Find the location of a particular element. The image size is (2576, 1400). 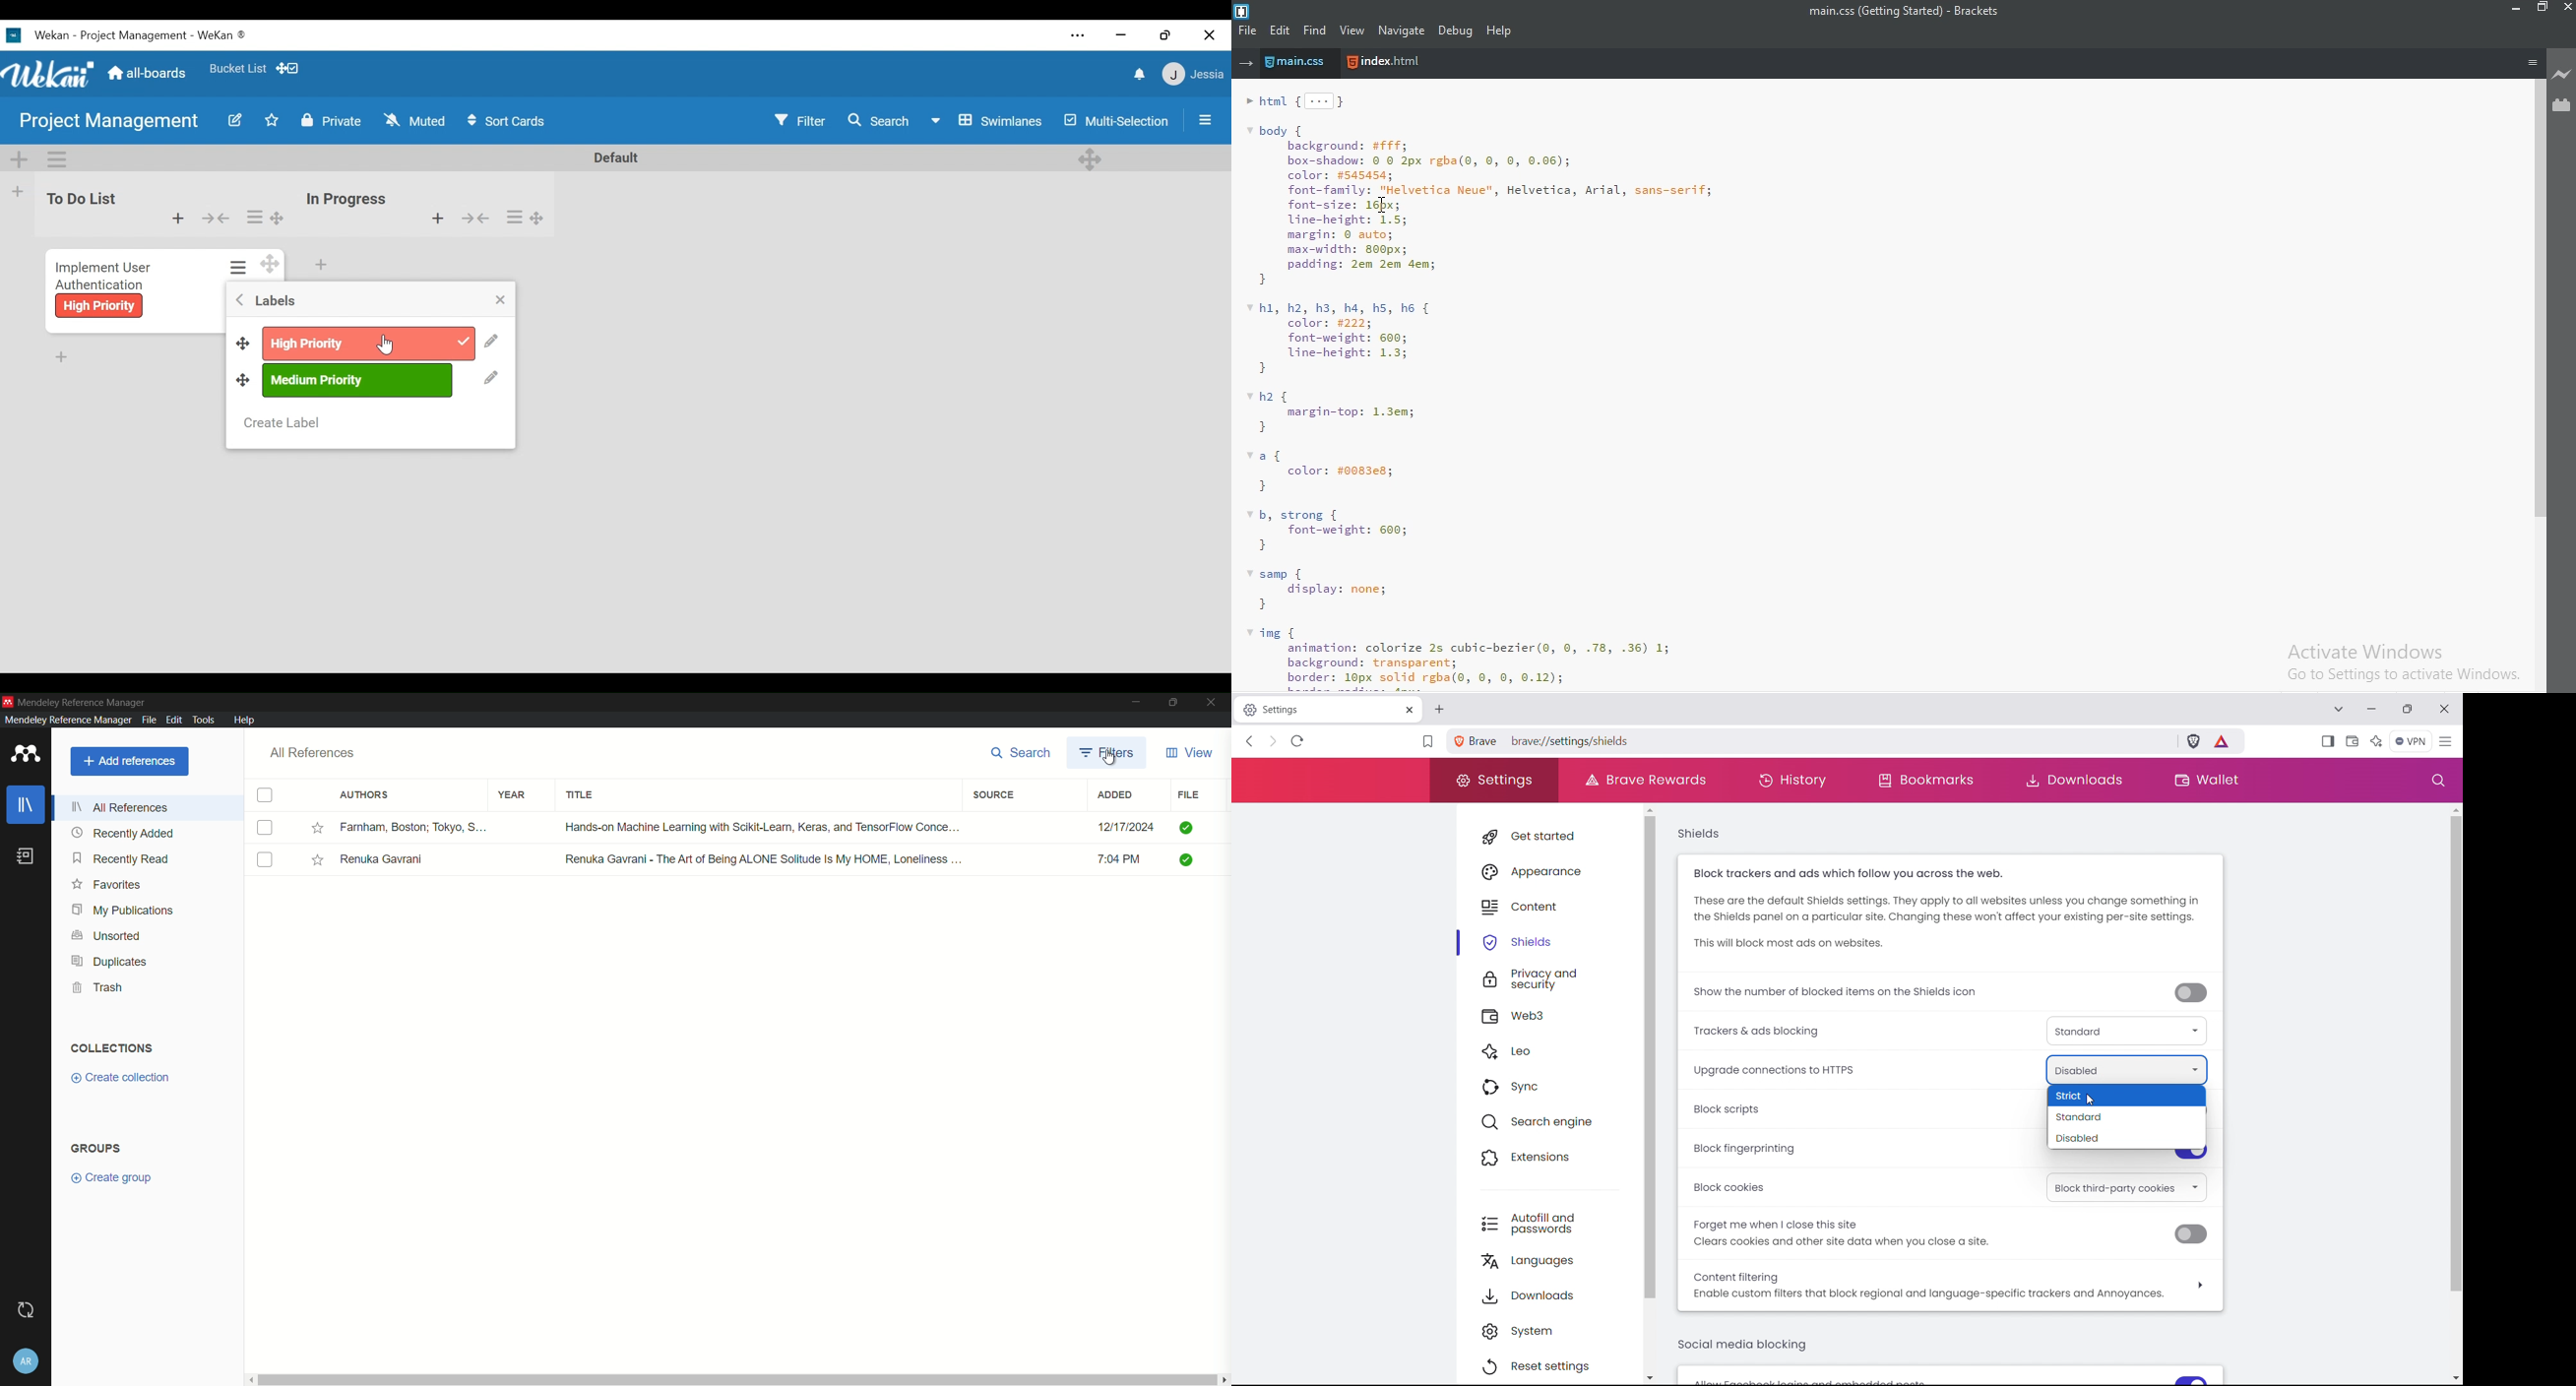

edit is located at coordinates (1282, 31).